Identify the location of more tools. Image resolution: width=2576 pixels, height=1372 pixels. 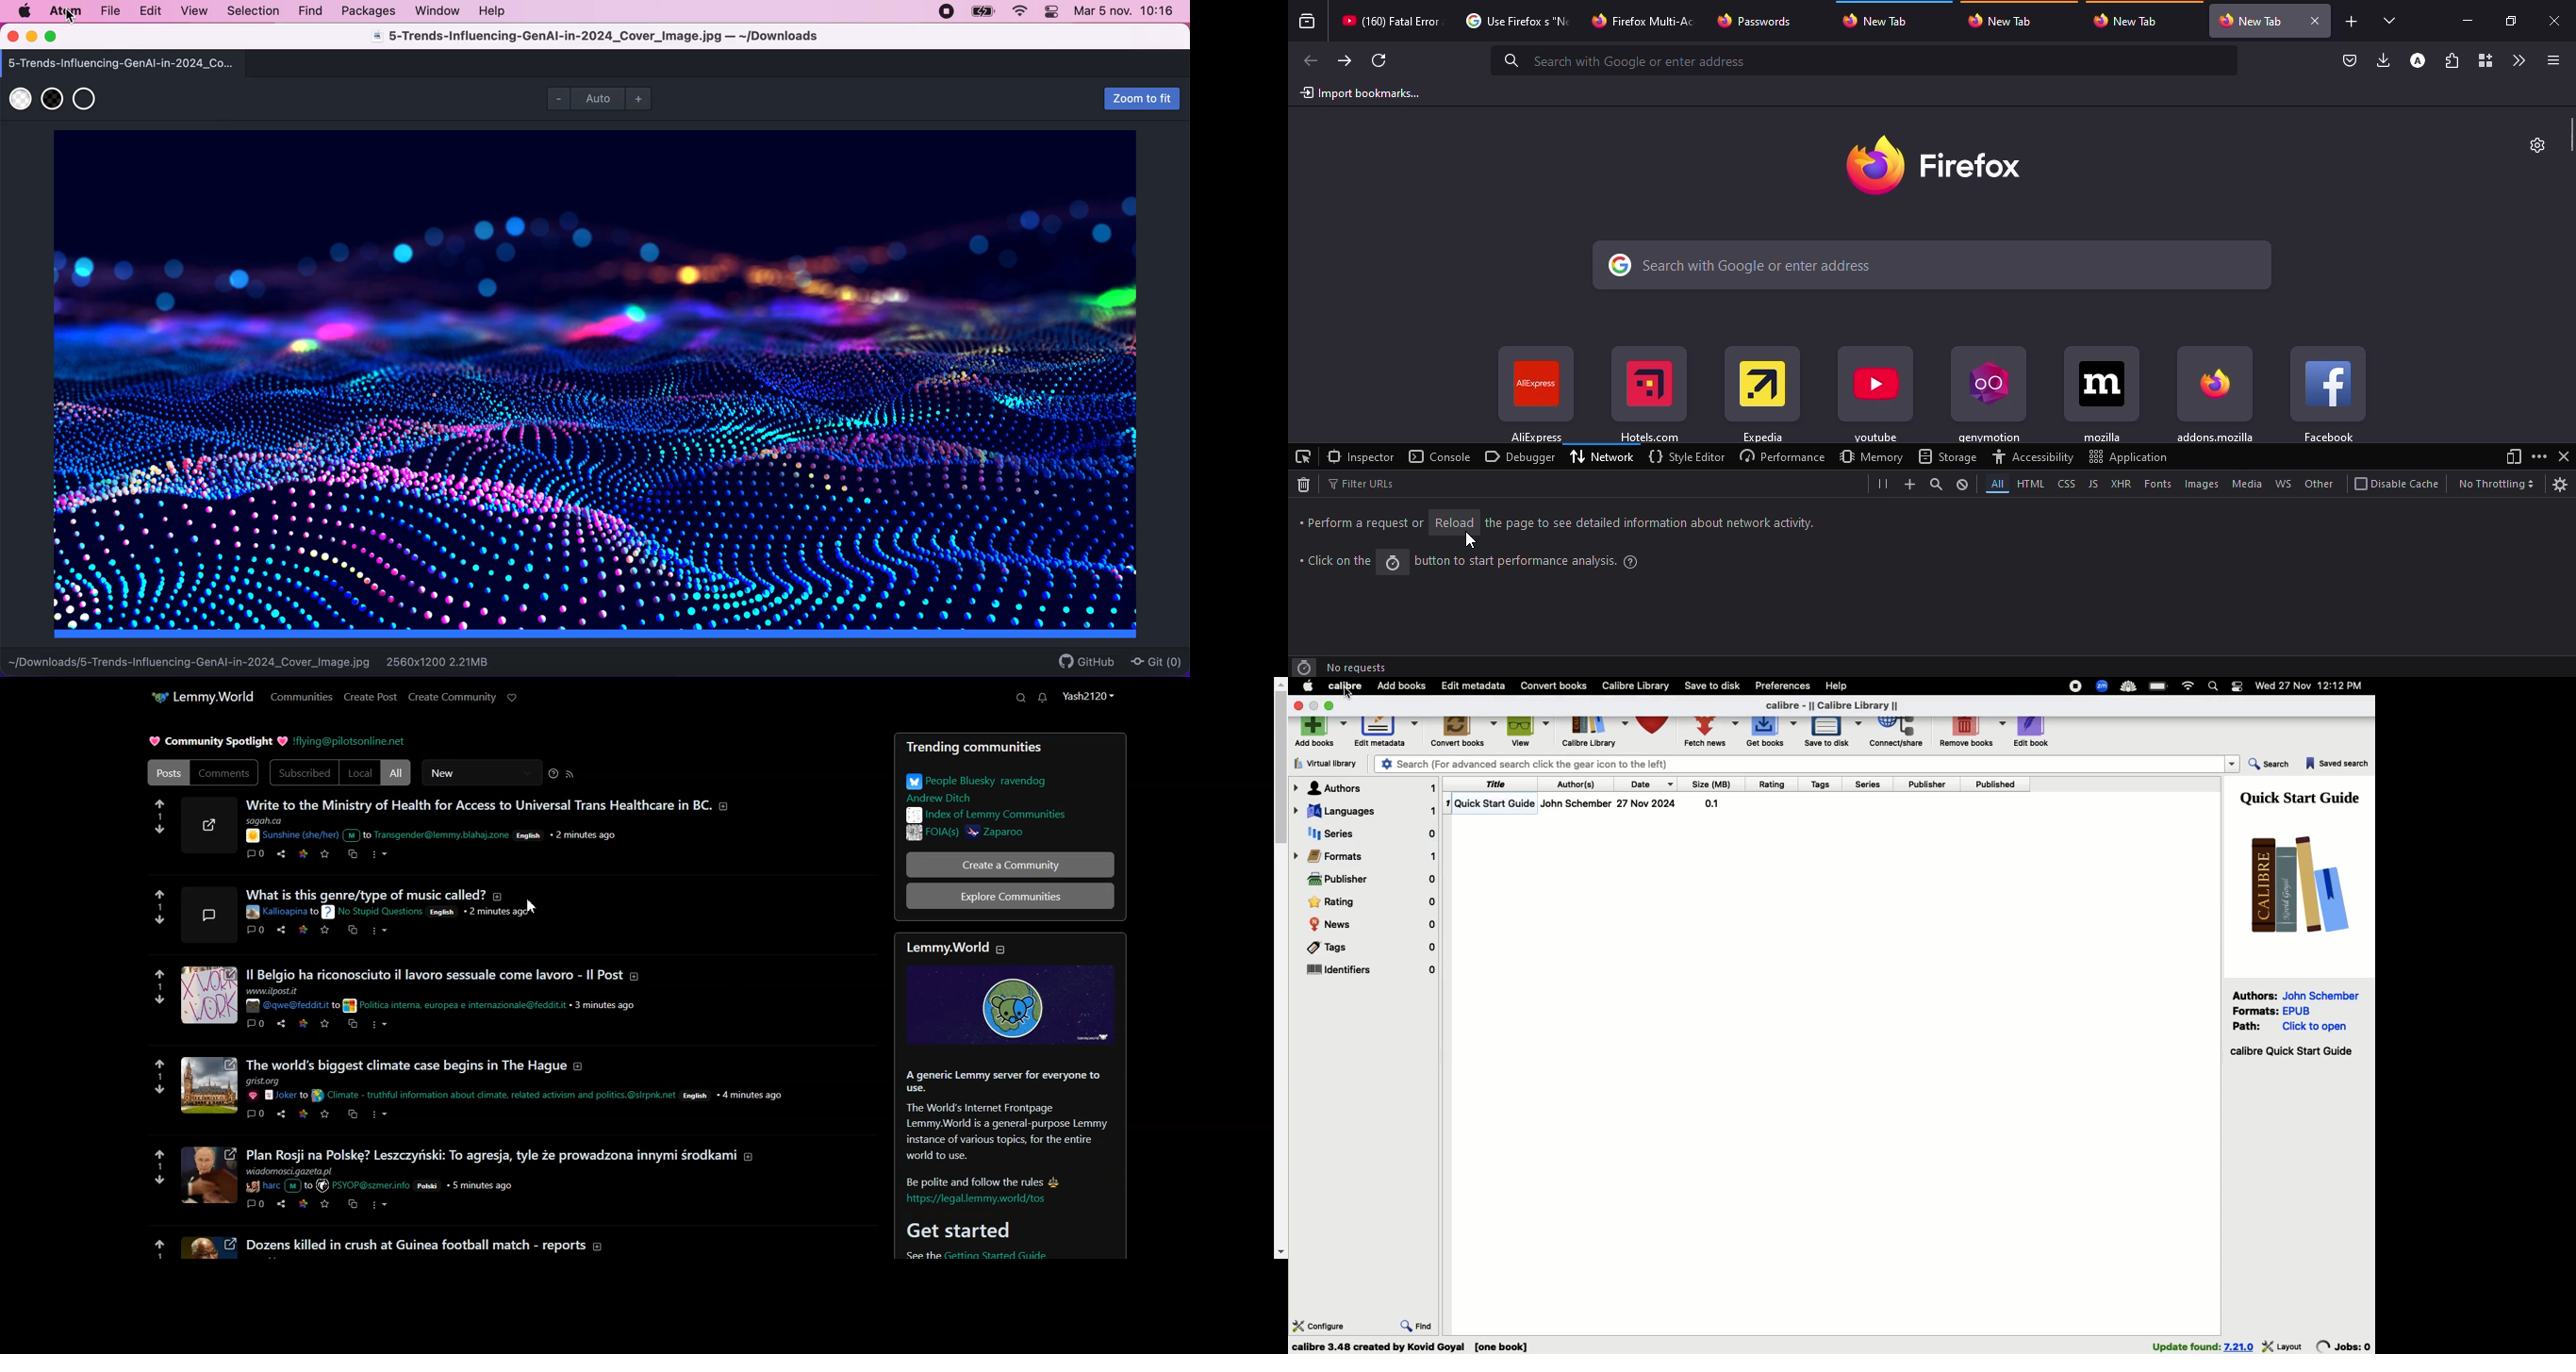
(2517, 61).